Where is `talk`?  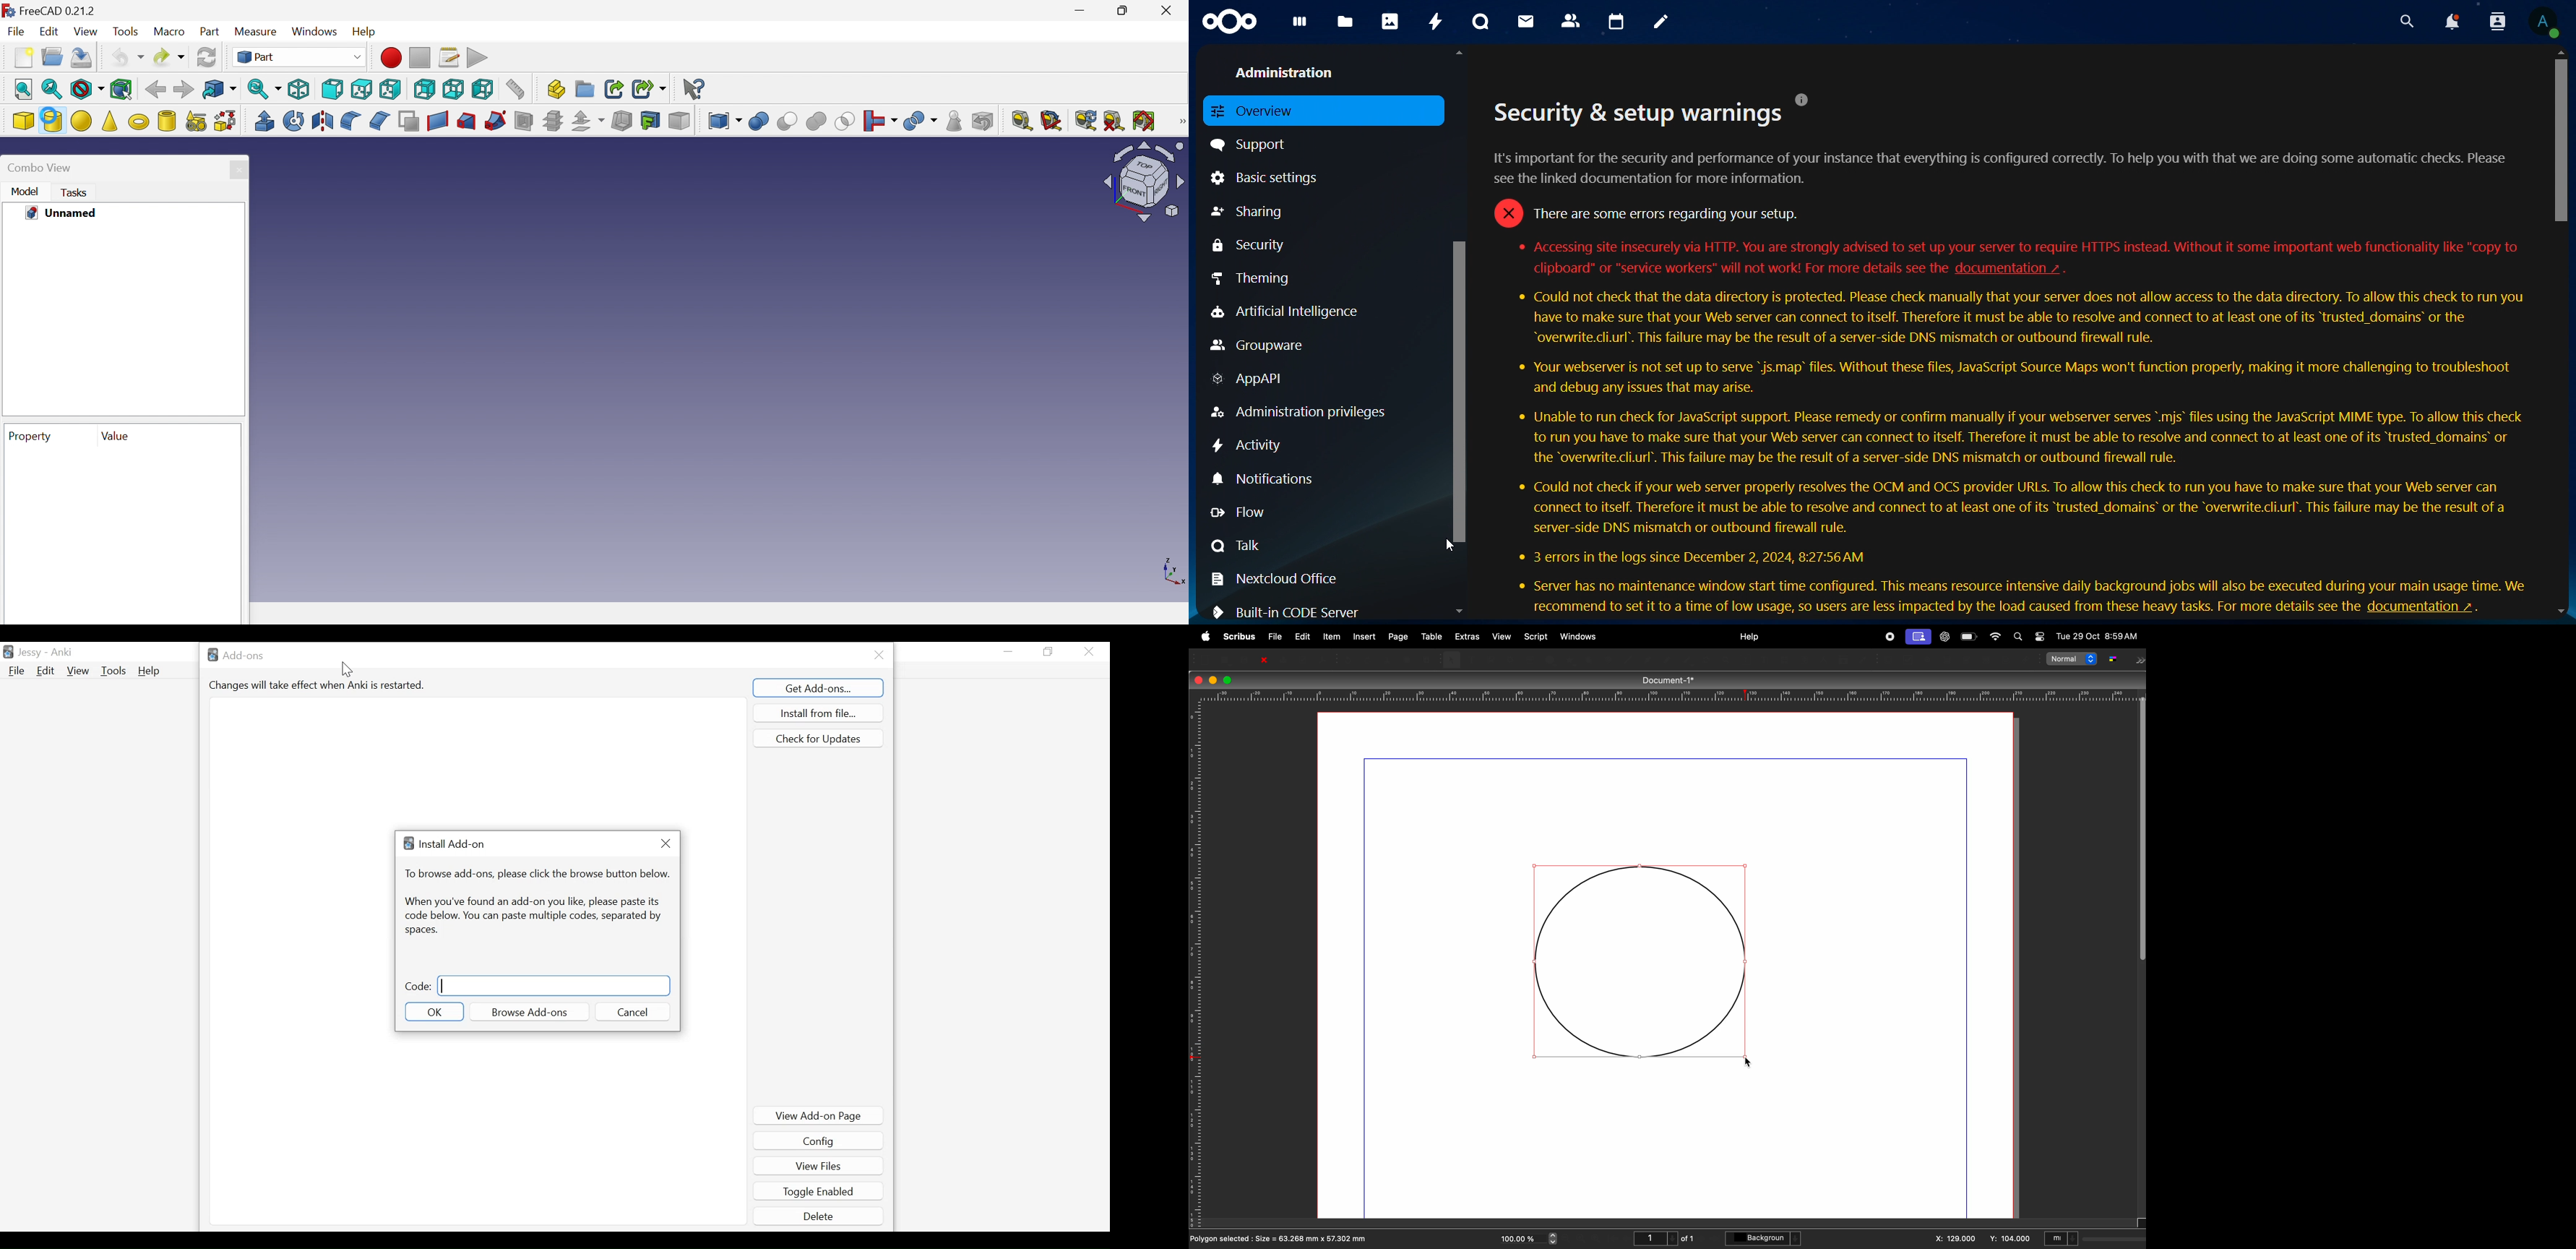 talk is located at coordinates (1481, 22).